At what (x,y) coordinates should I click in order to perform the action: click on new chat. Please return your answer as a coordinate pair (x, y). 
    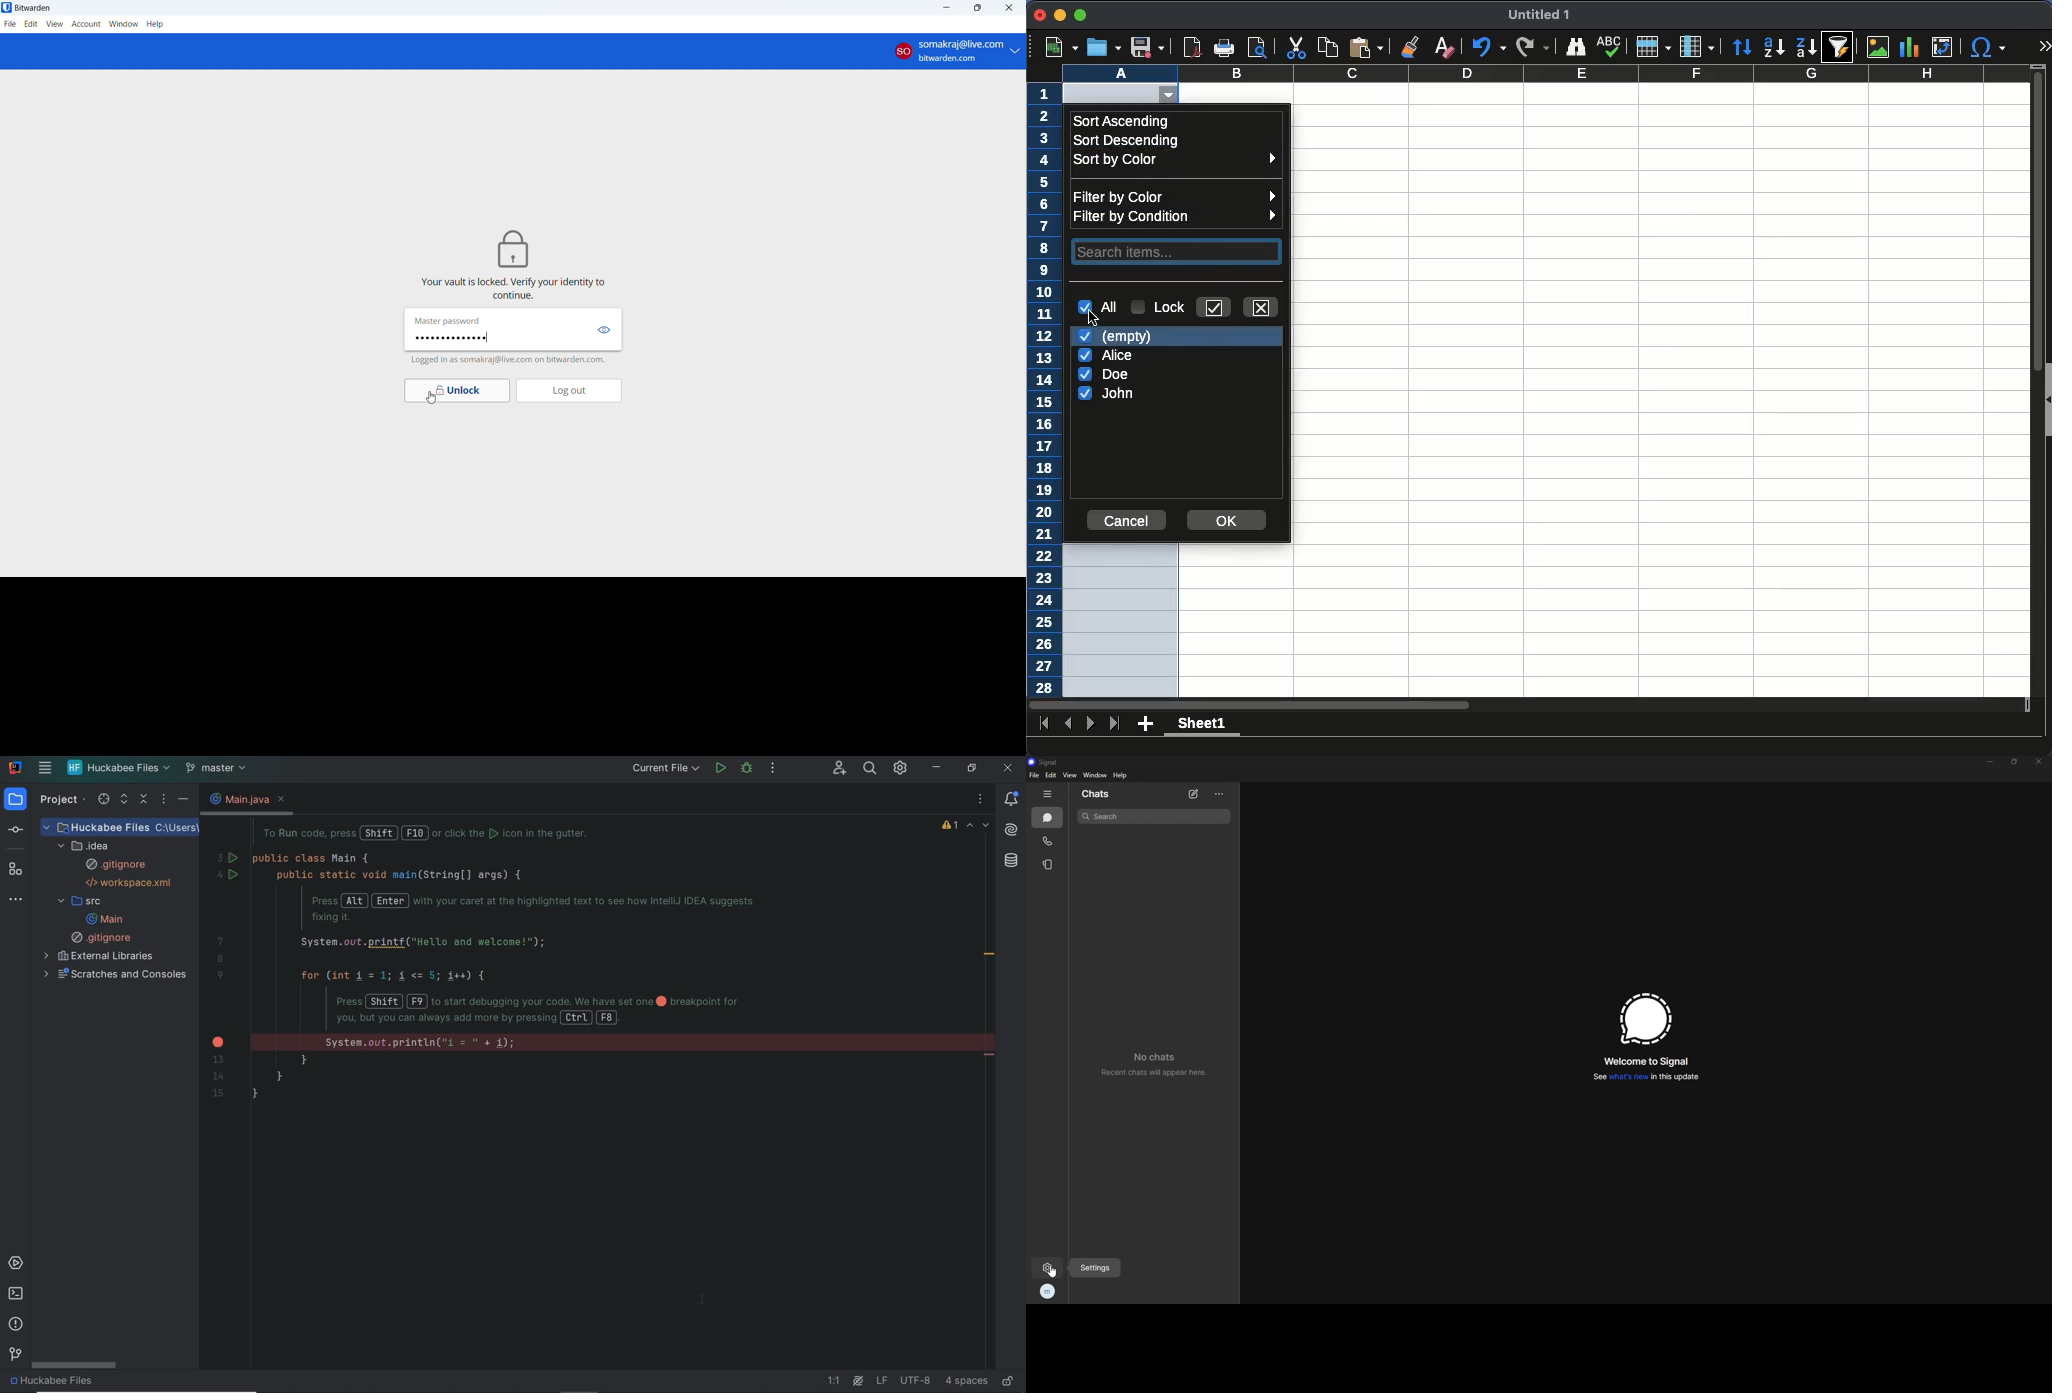
    Looking at the image, I should click on (1194, 794).